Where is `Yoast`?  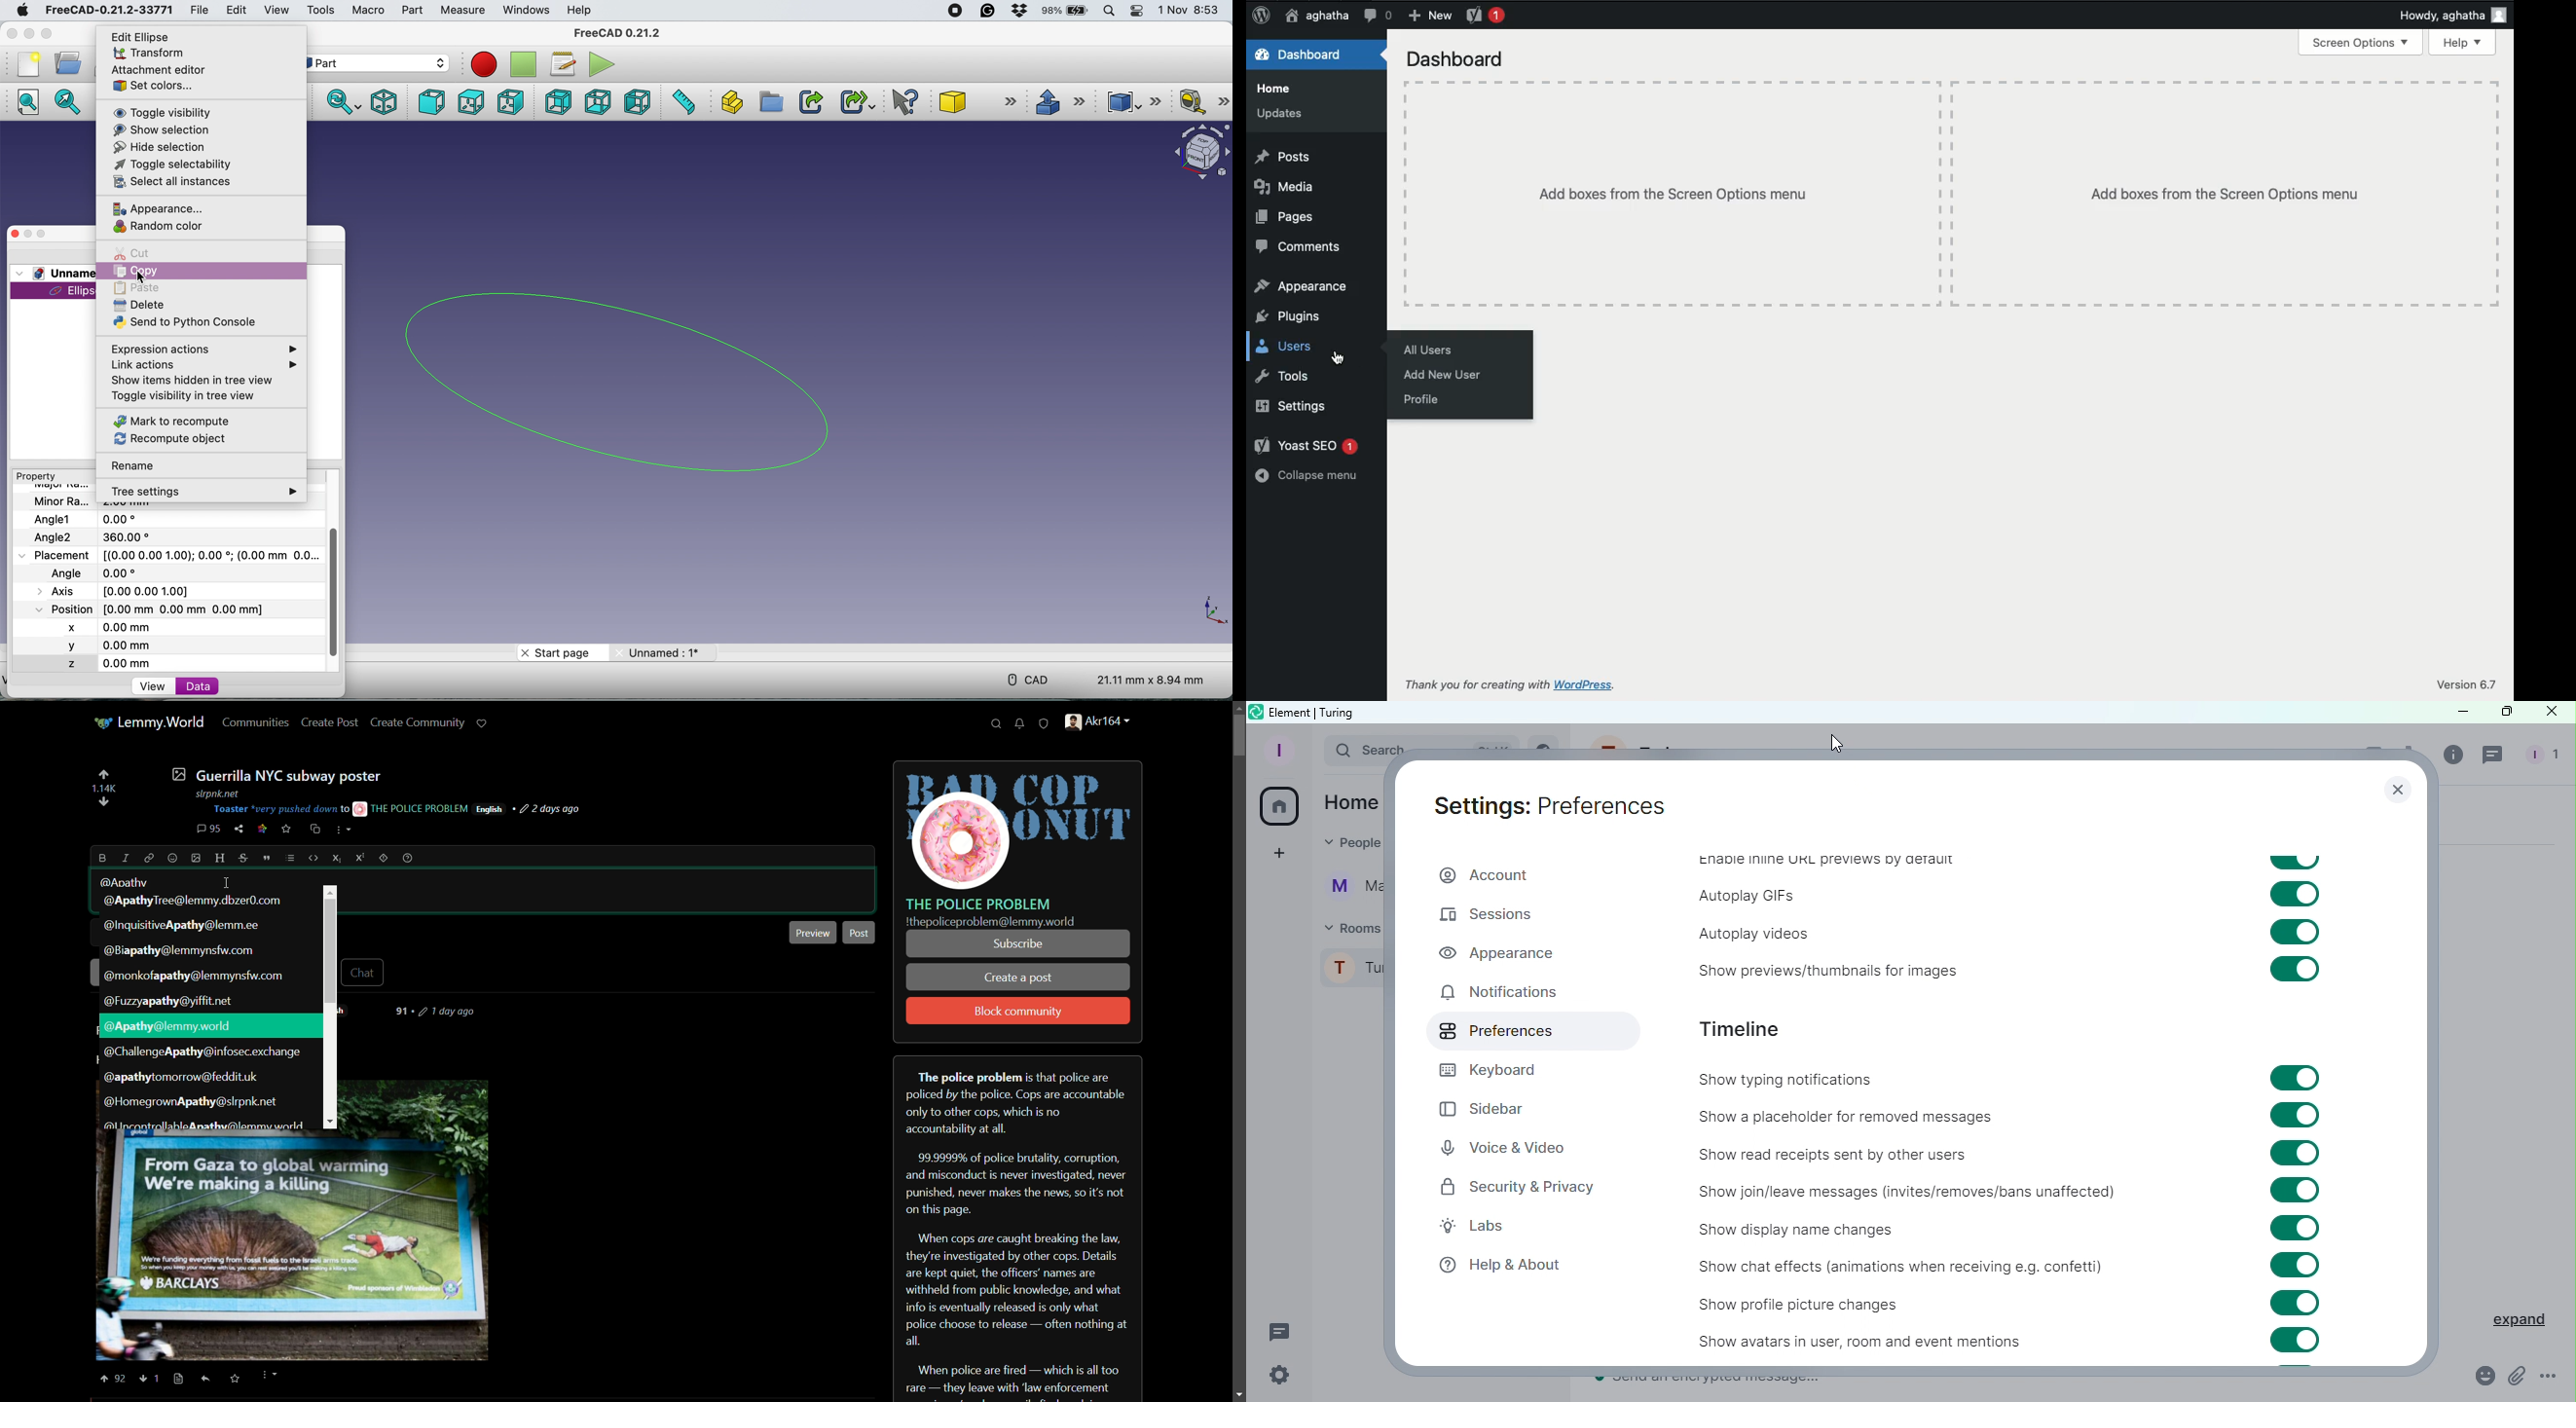 Yoast is located at coordinates (1484, 14).